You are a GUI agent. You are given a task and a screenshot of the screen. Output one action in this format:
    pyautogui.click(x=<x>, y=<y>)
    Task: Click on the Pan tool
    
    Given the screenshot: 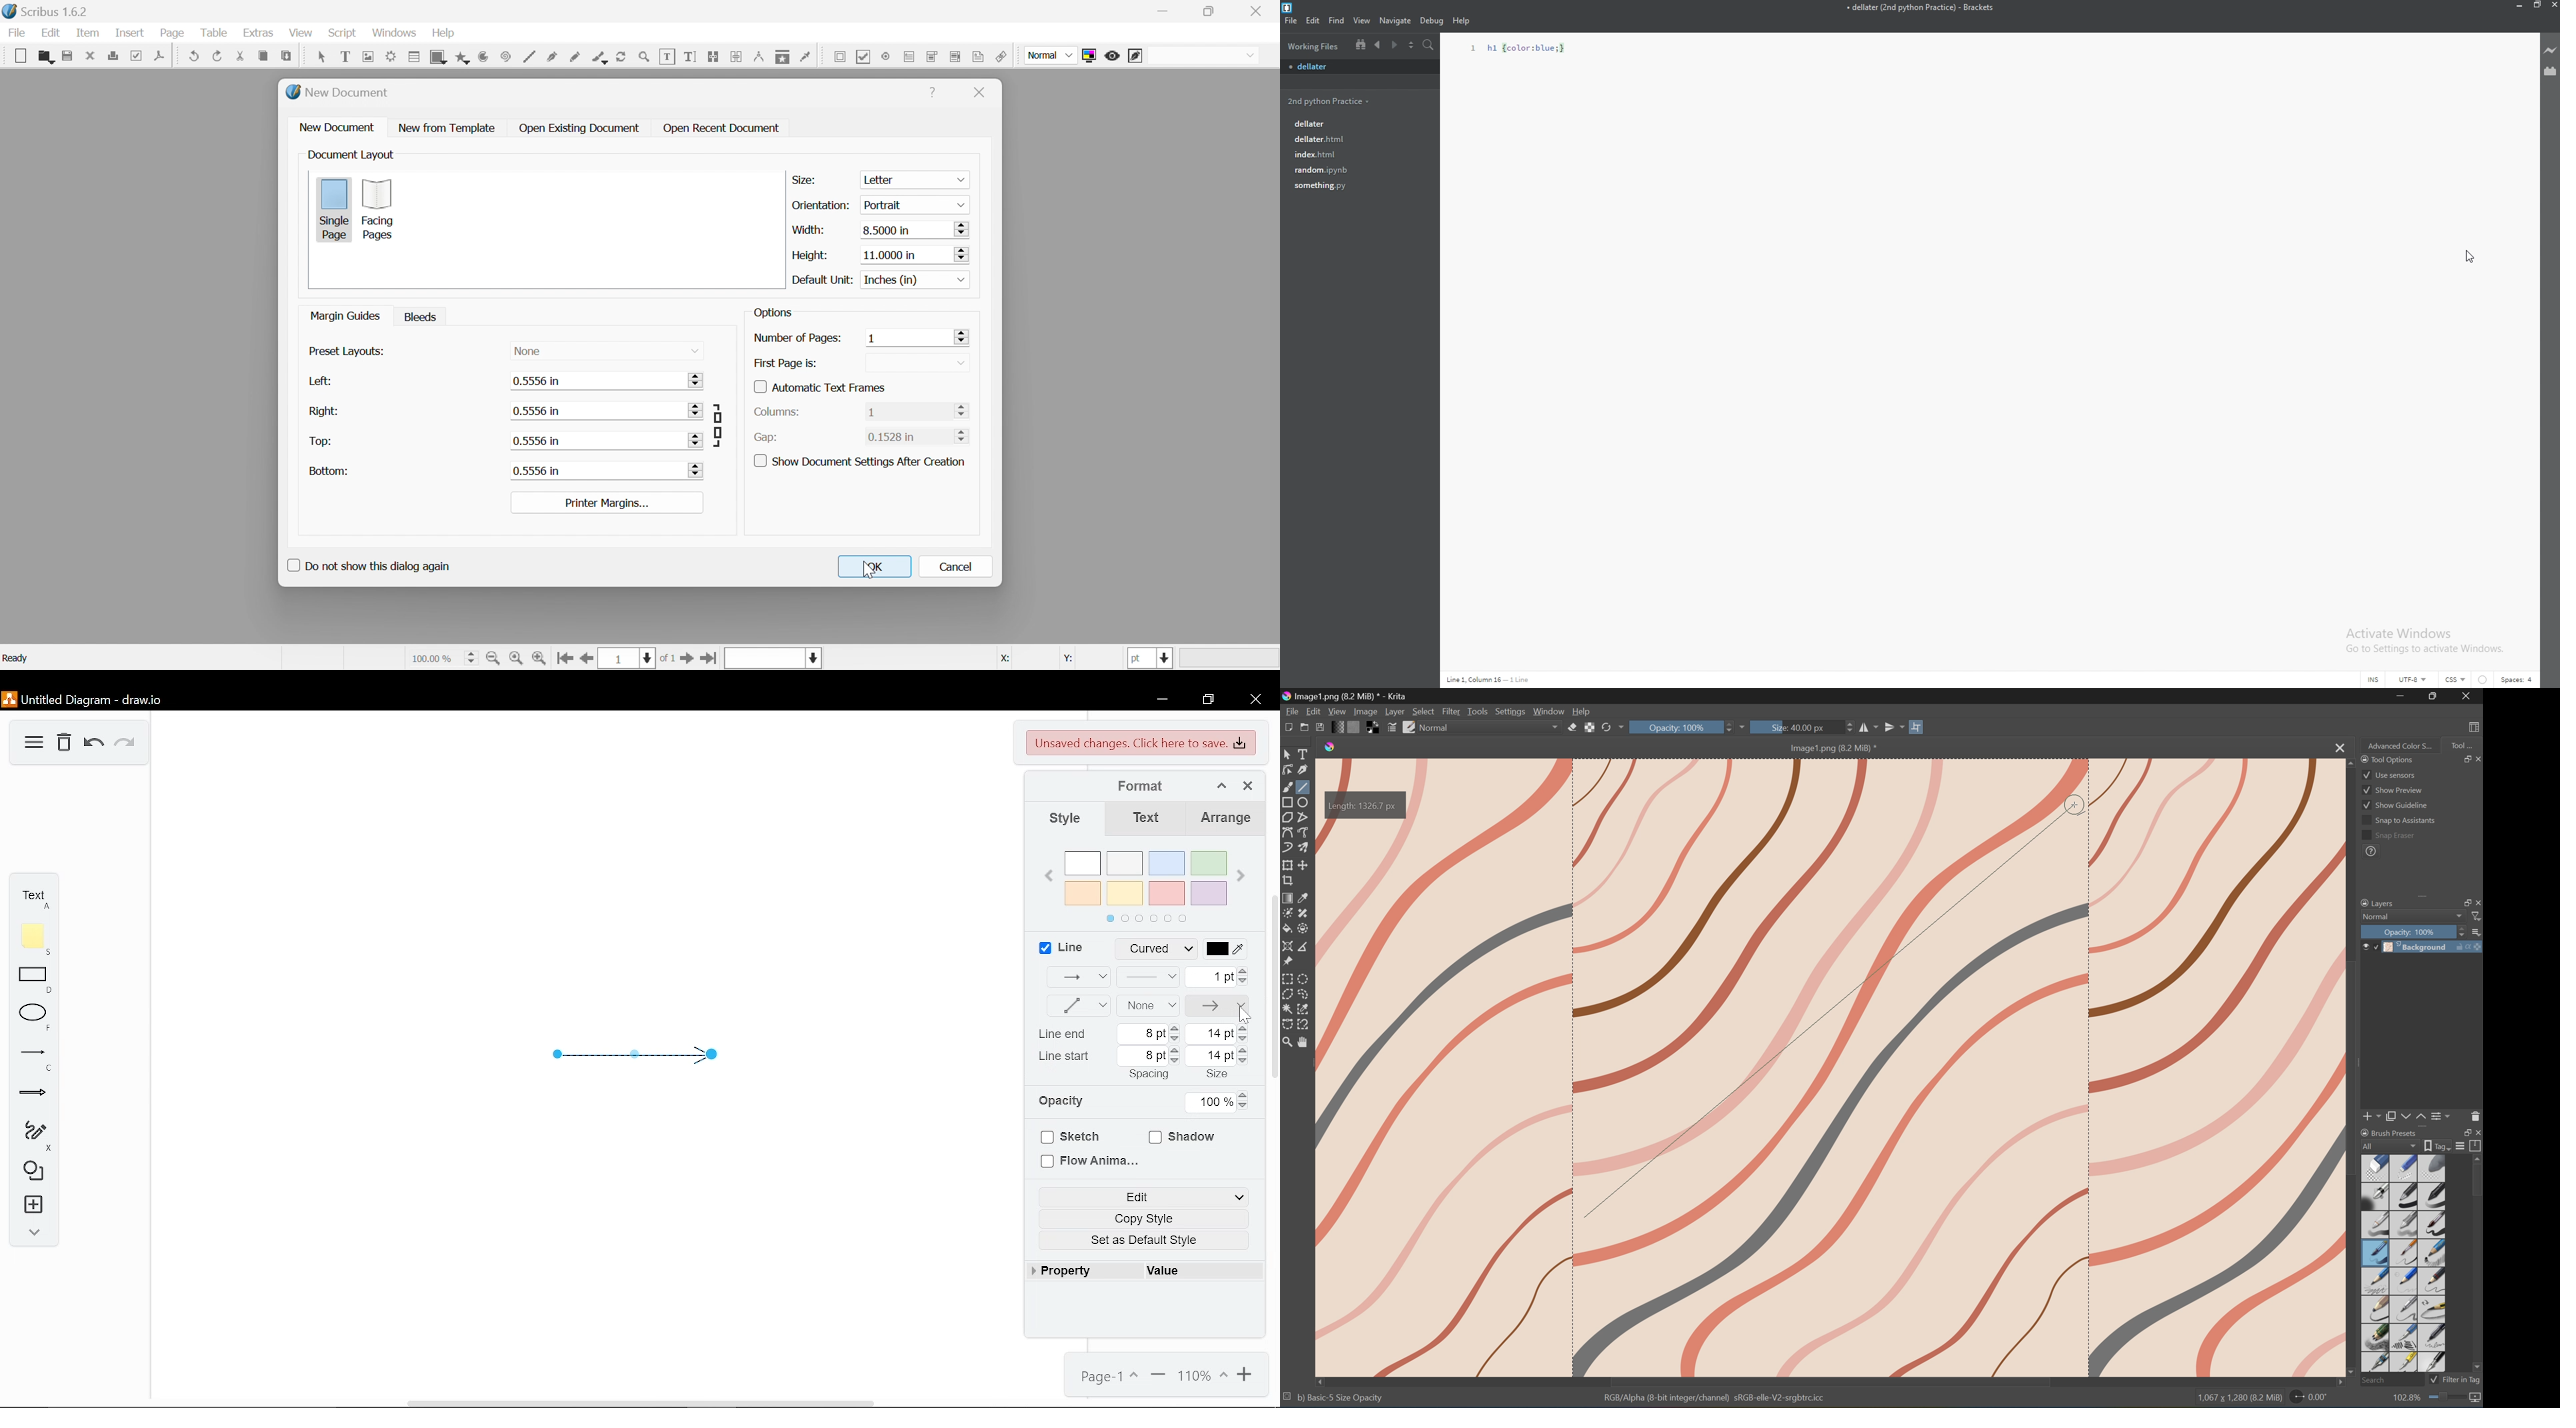 What is the action you would take?
    pyautogui.click(x=1304, y=1044)
    